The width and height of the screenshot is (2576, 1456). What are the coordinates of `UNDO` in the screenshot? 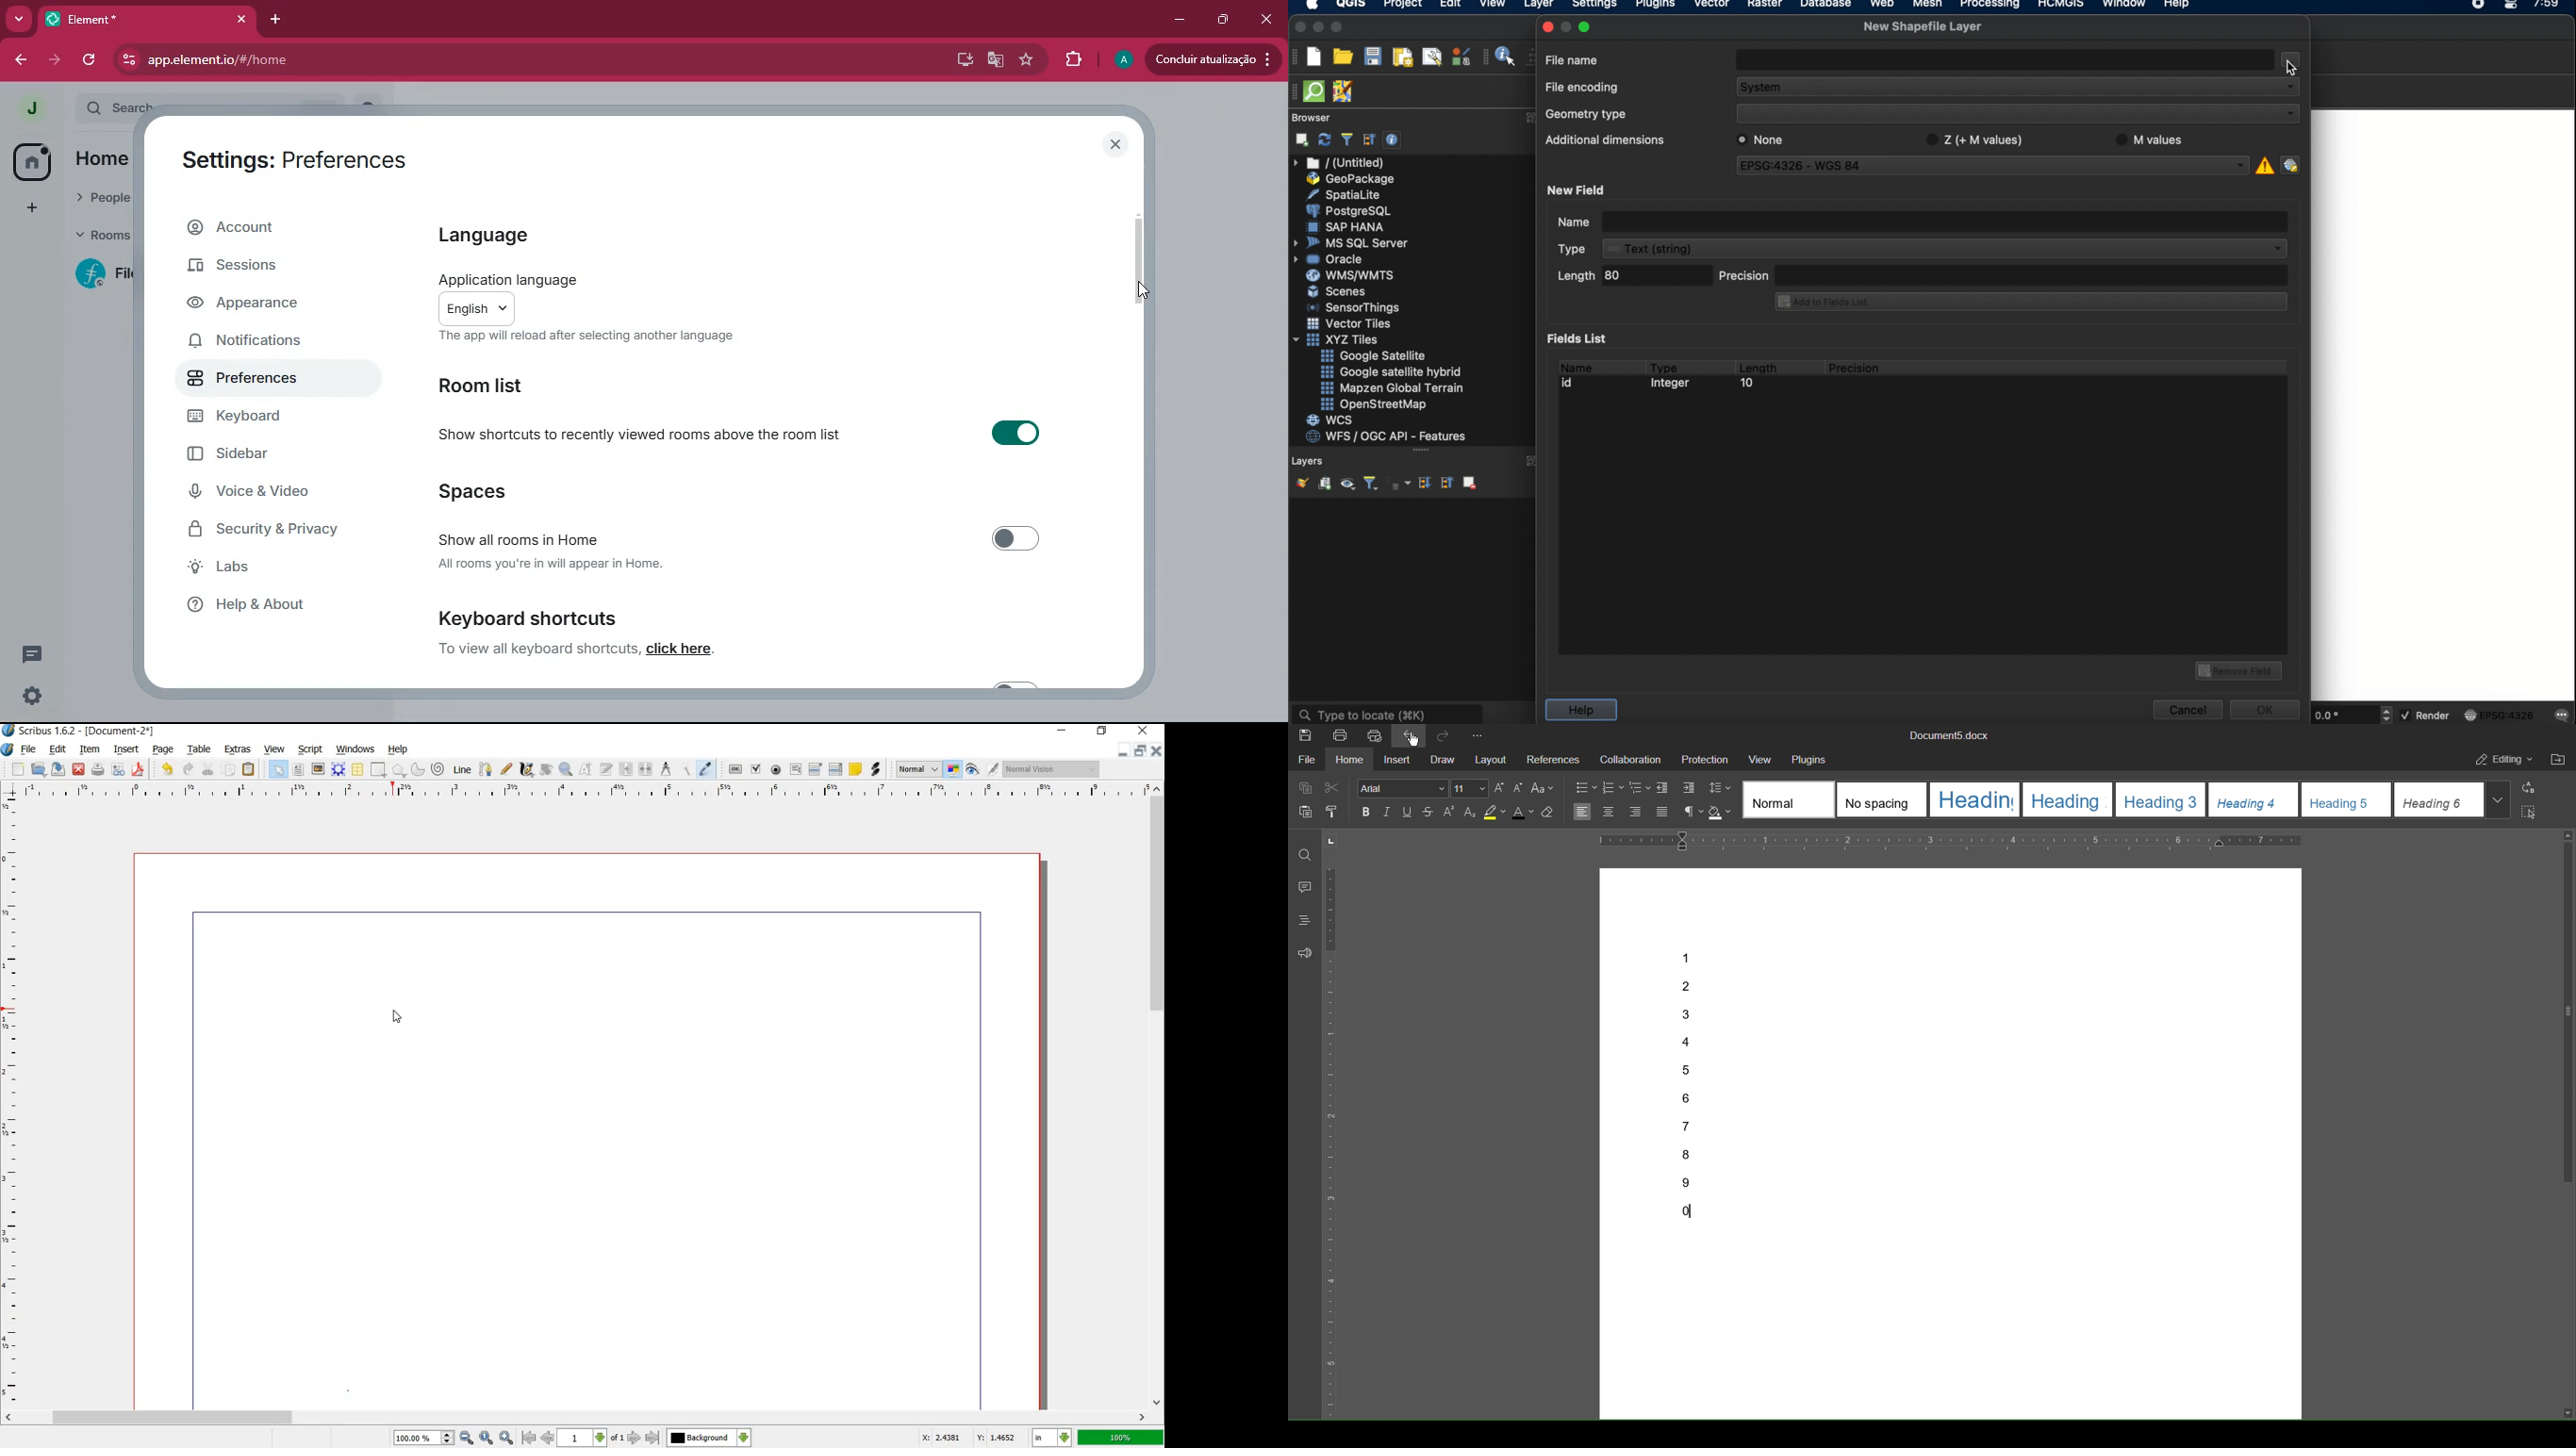 It's located at (165, 770).